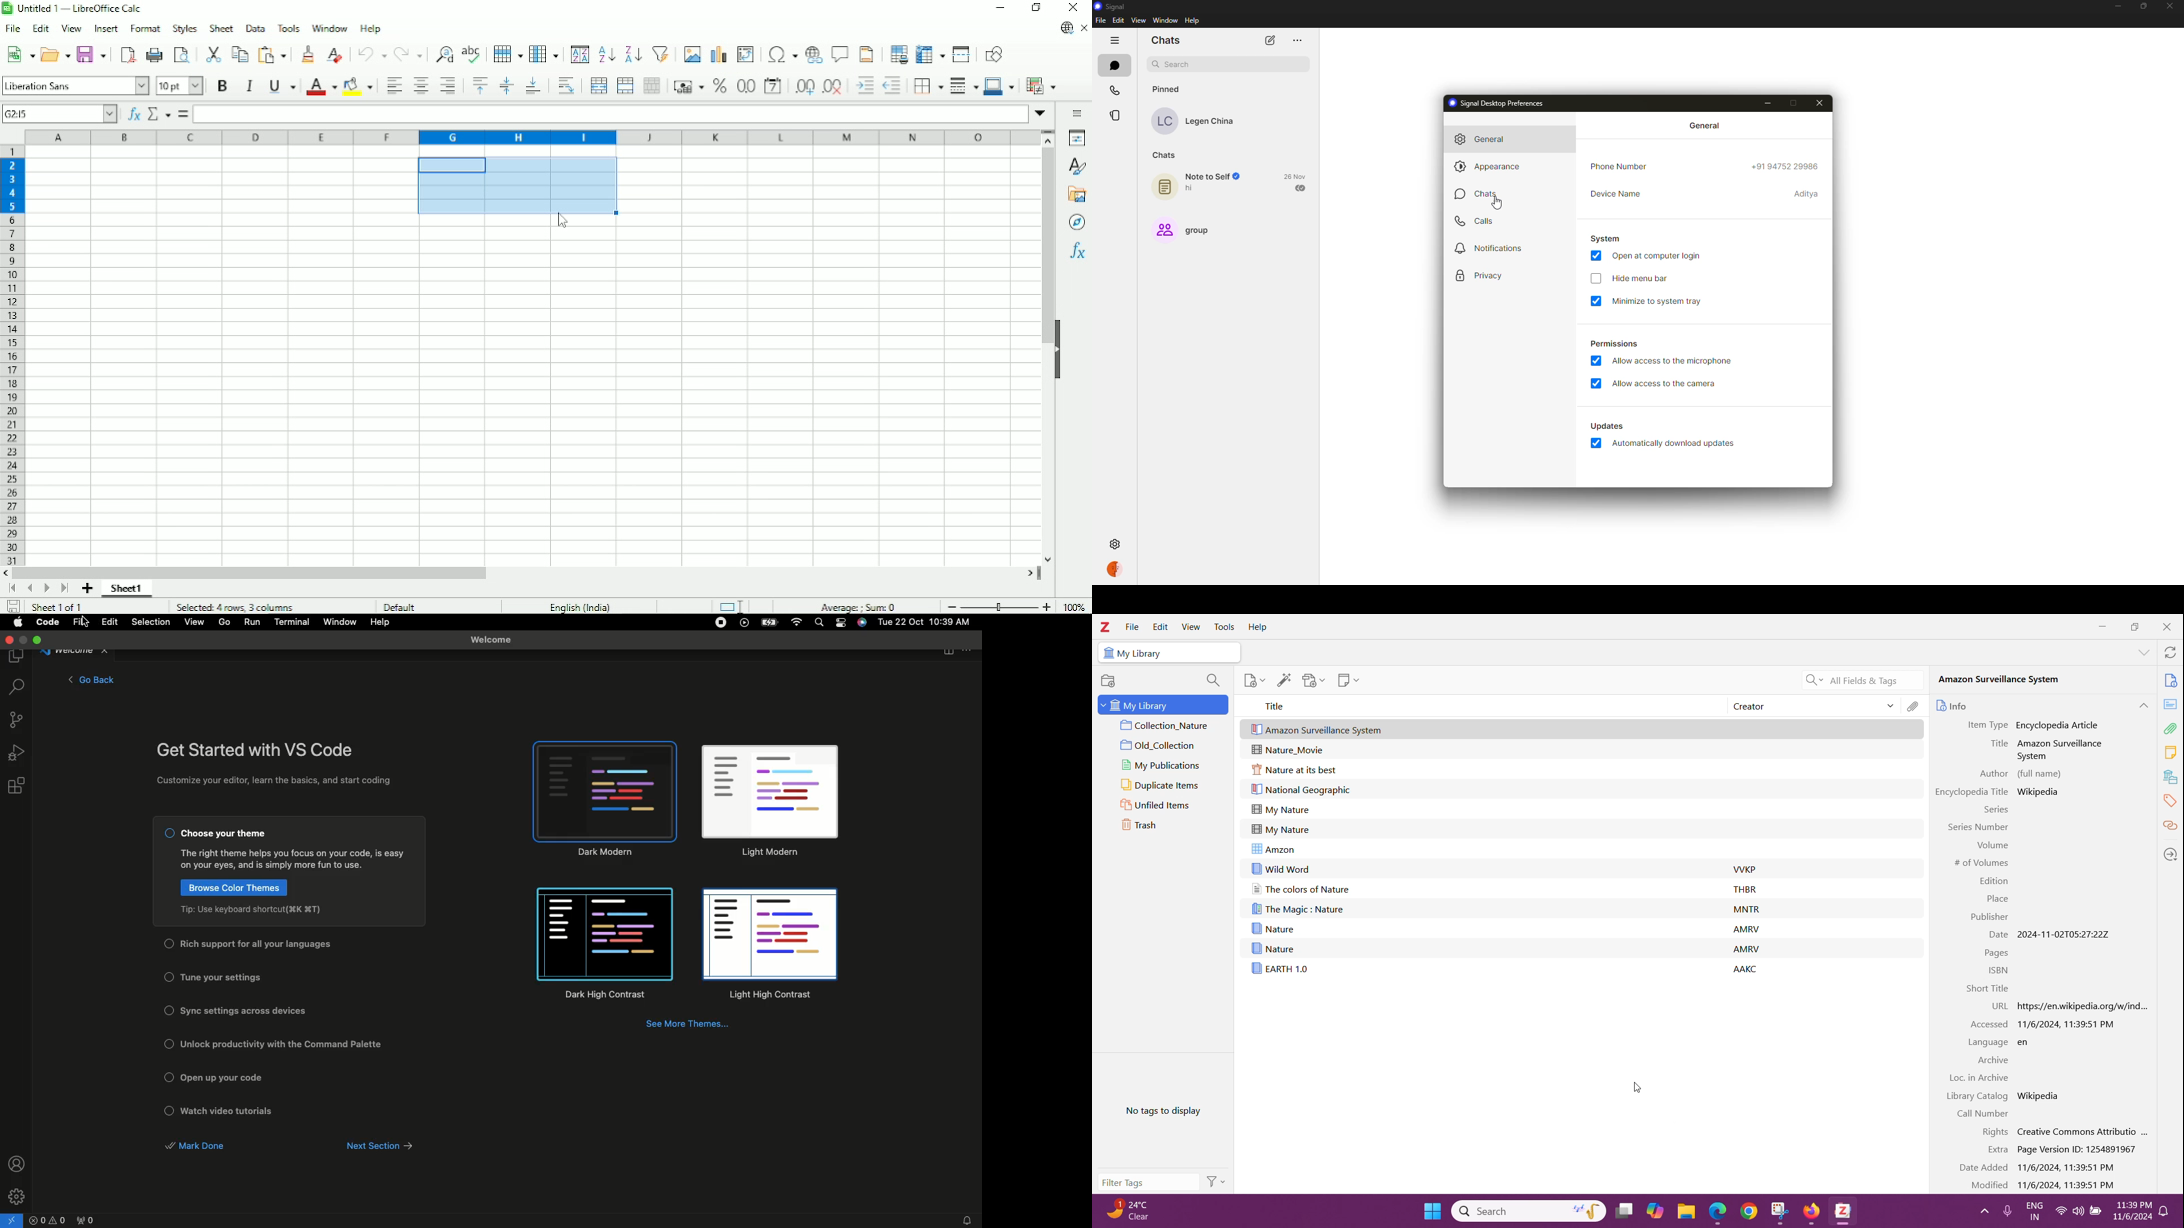  Describe the element at coordinates (1821, 103) in the screenshot. I see `close` at that location.